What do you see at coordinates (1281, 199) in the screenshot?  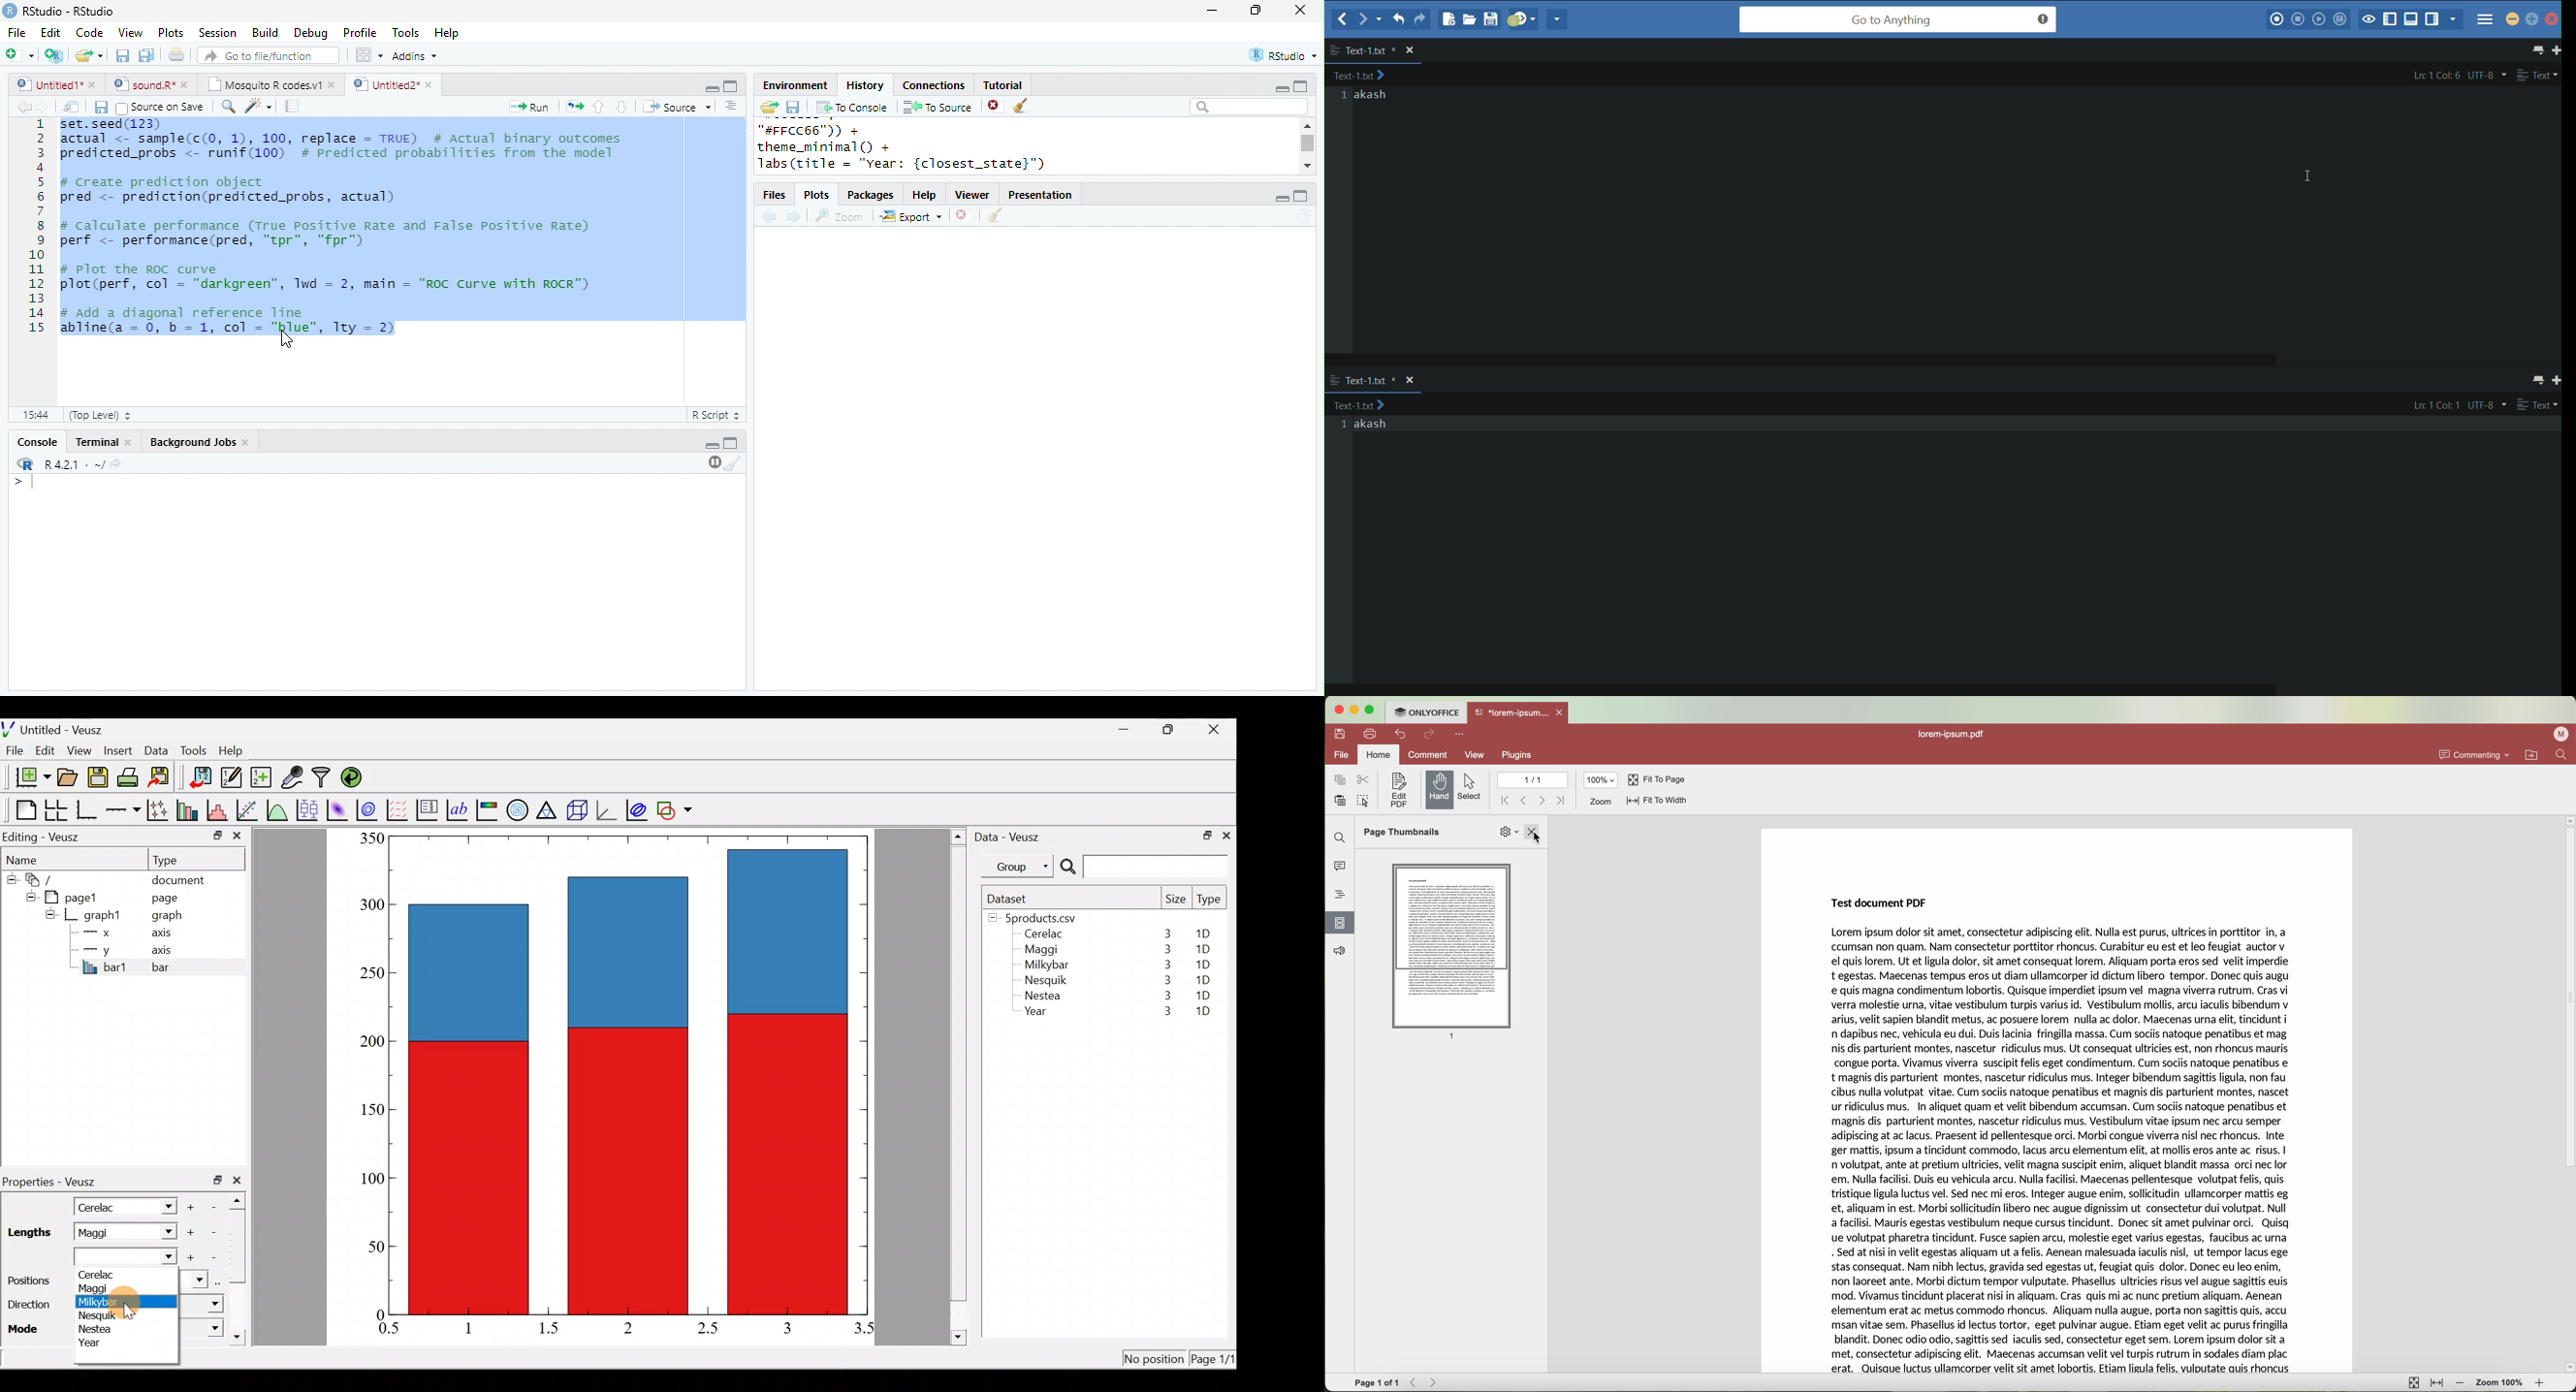 I see `minimize` at bounding box center [1281, 199].